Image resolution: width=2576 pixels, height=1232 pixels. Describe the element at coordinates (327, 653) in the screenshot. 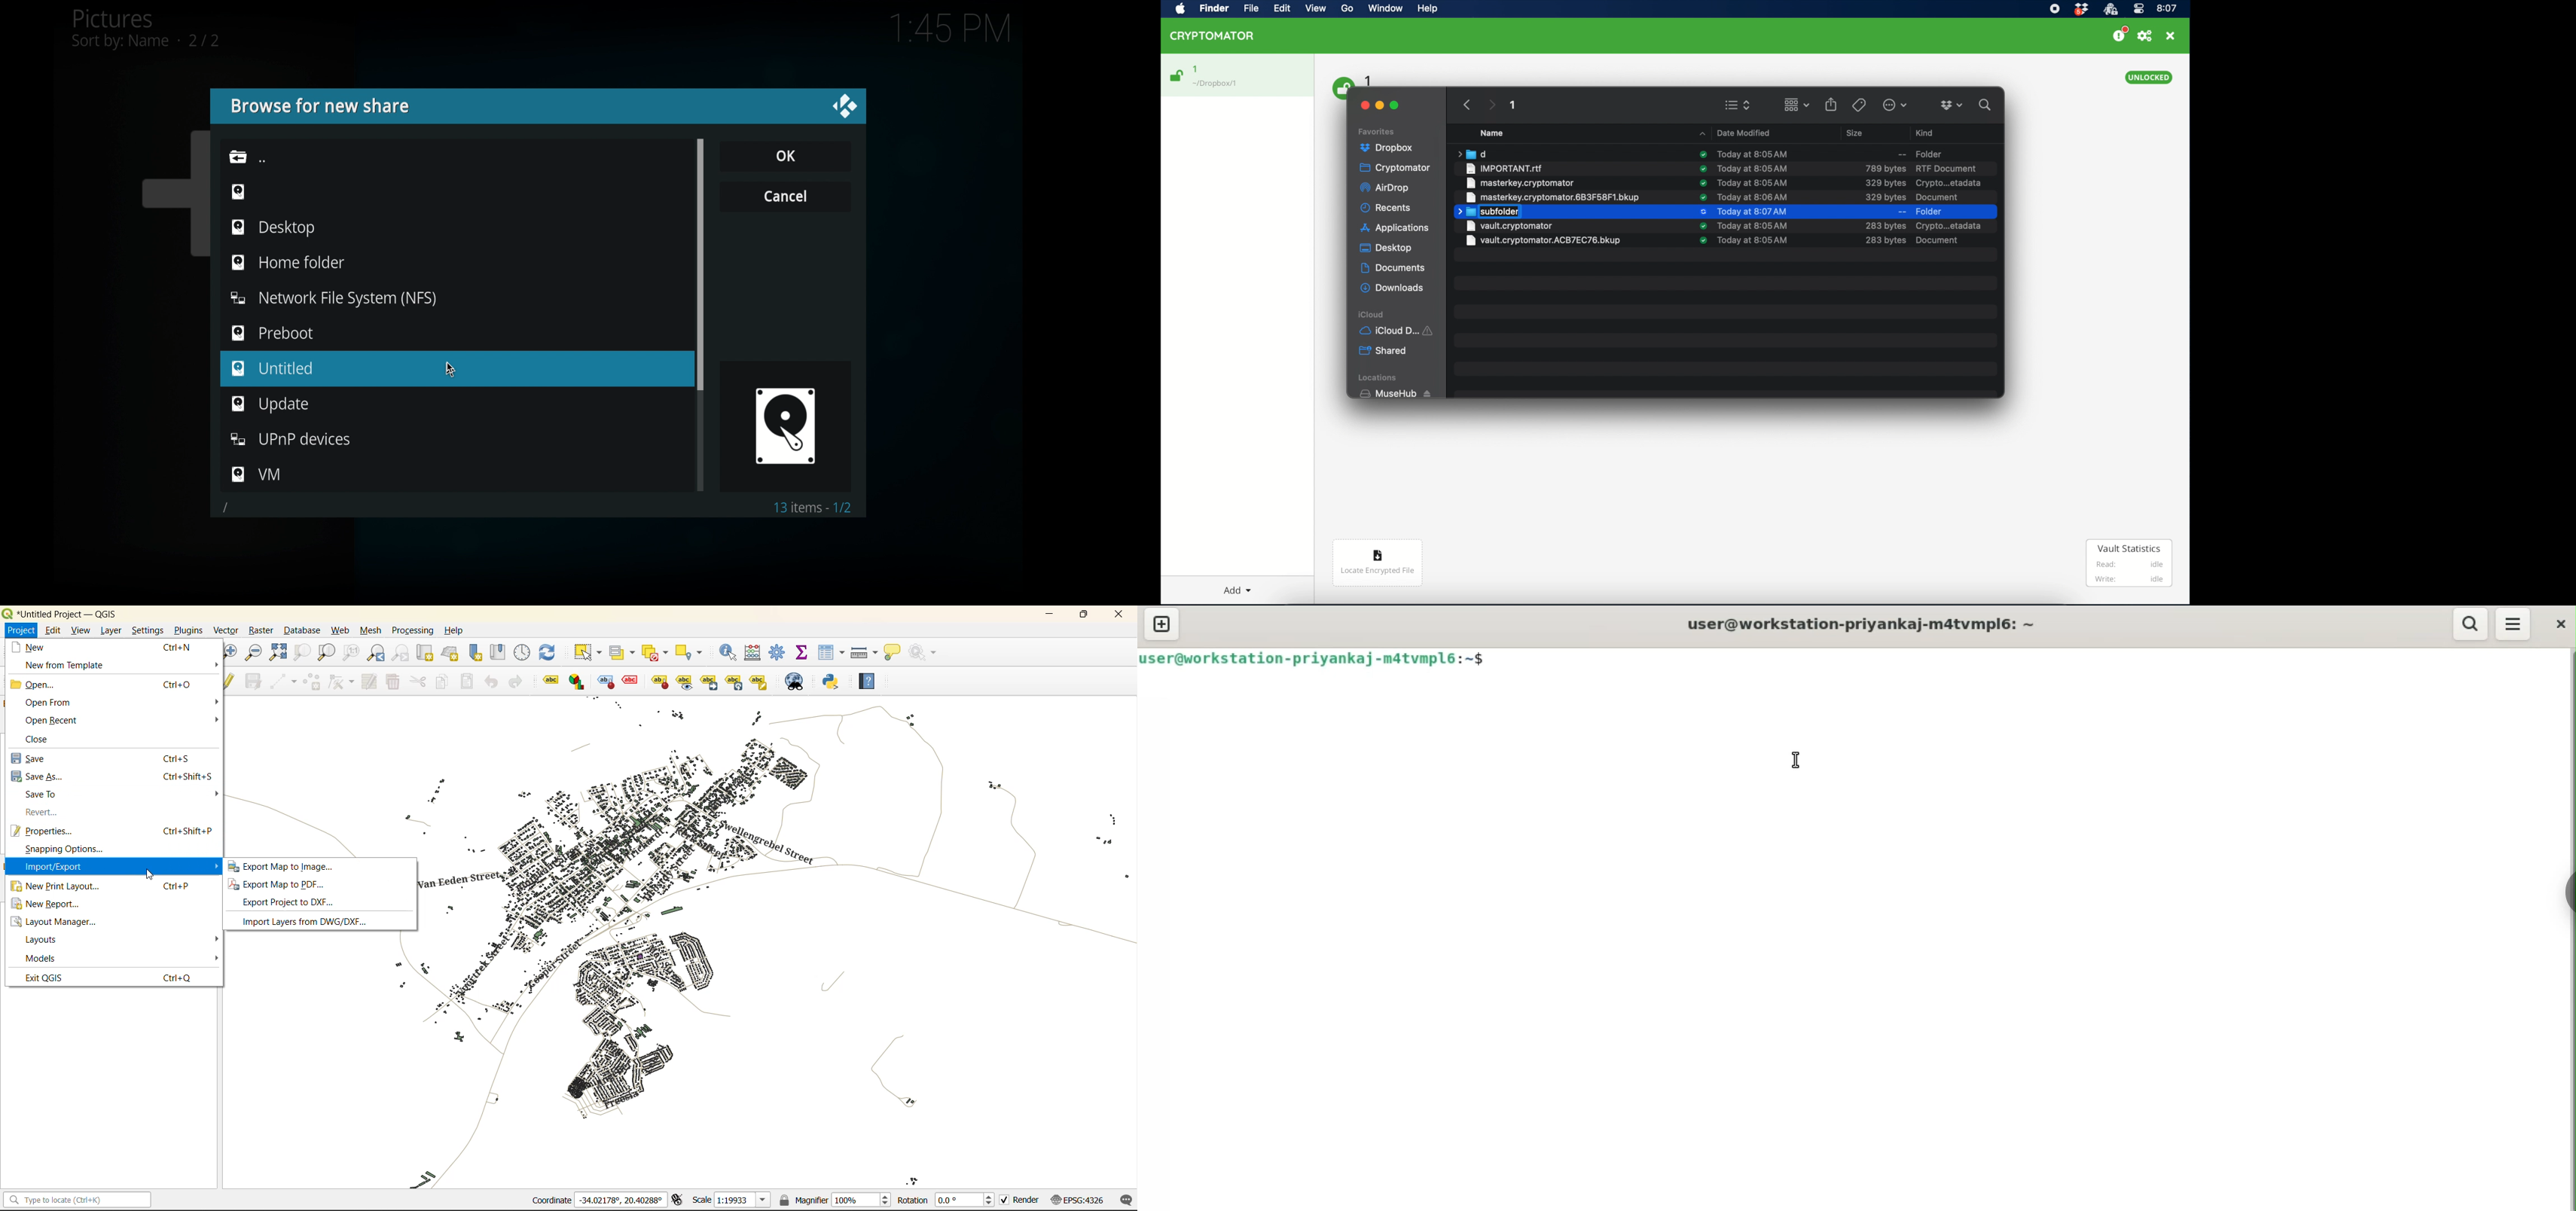

I see `zoom layer` at that location.